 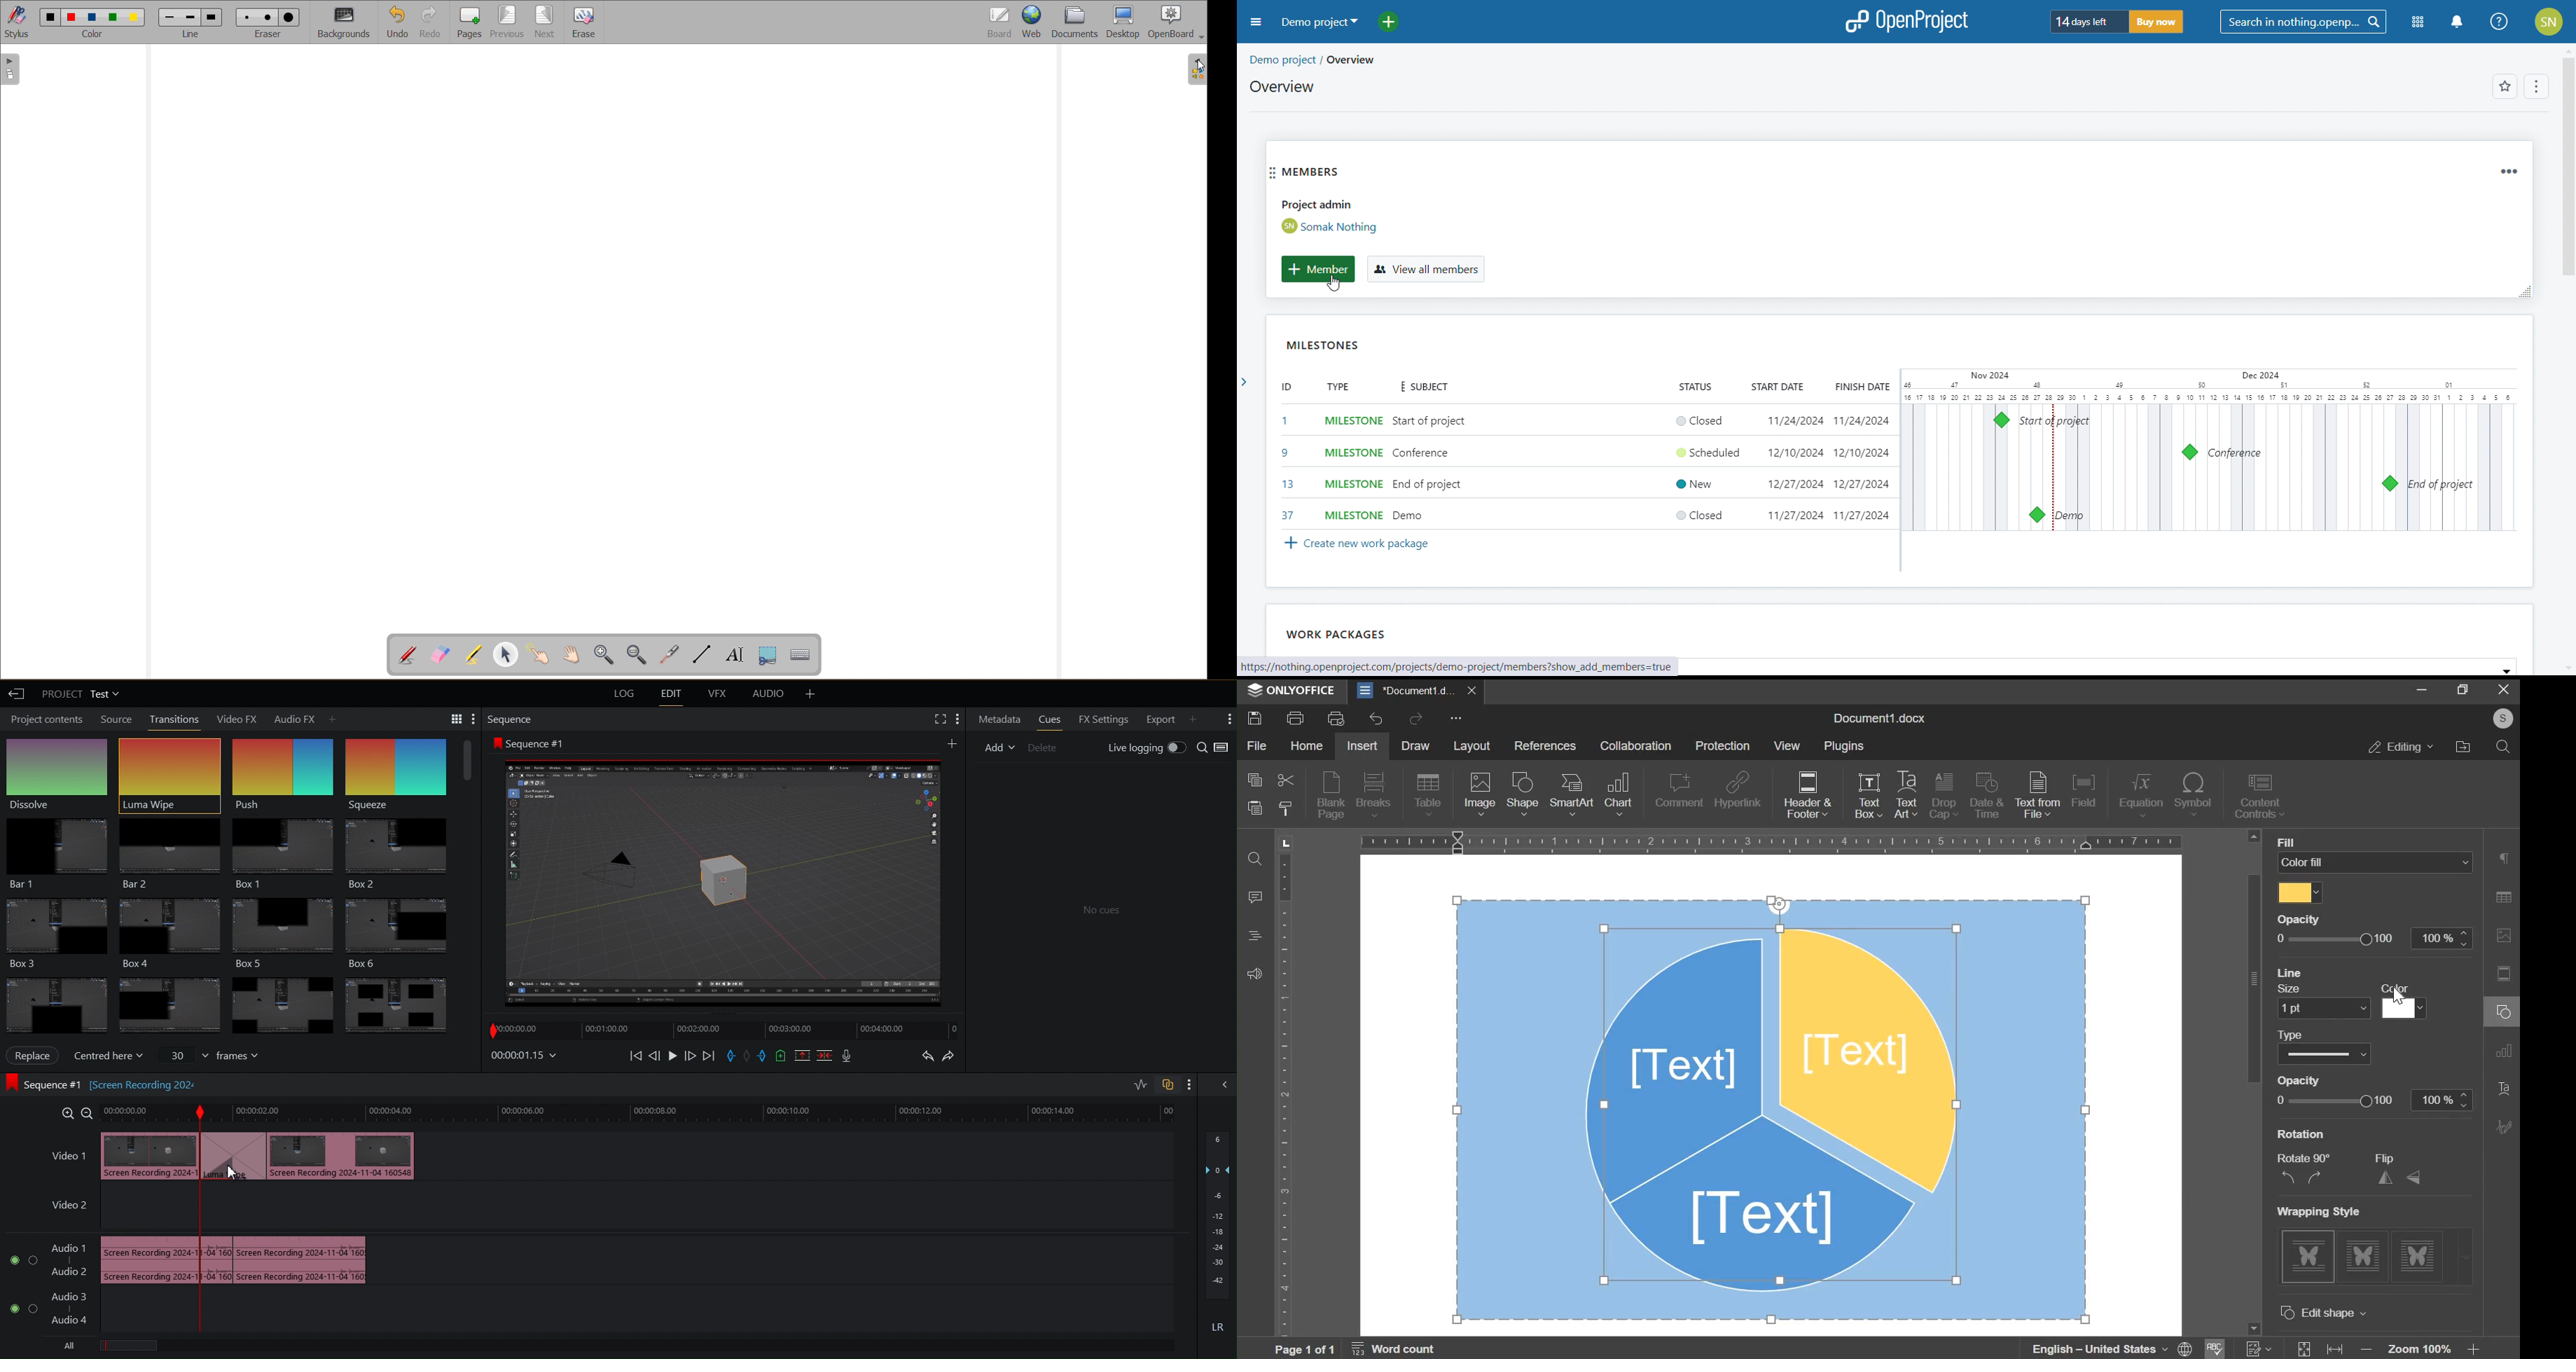 I want to click on fill select, so click(x=2377, y=863).